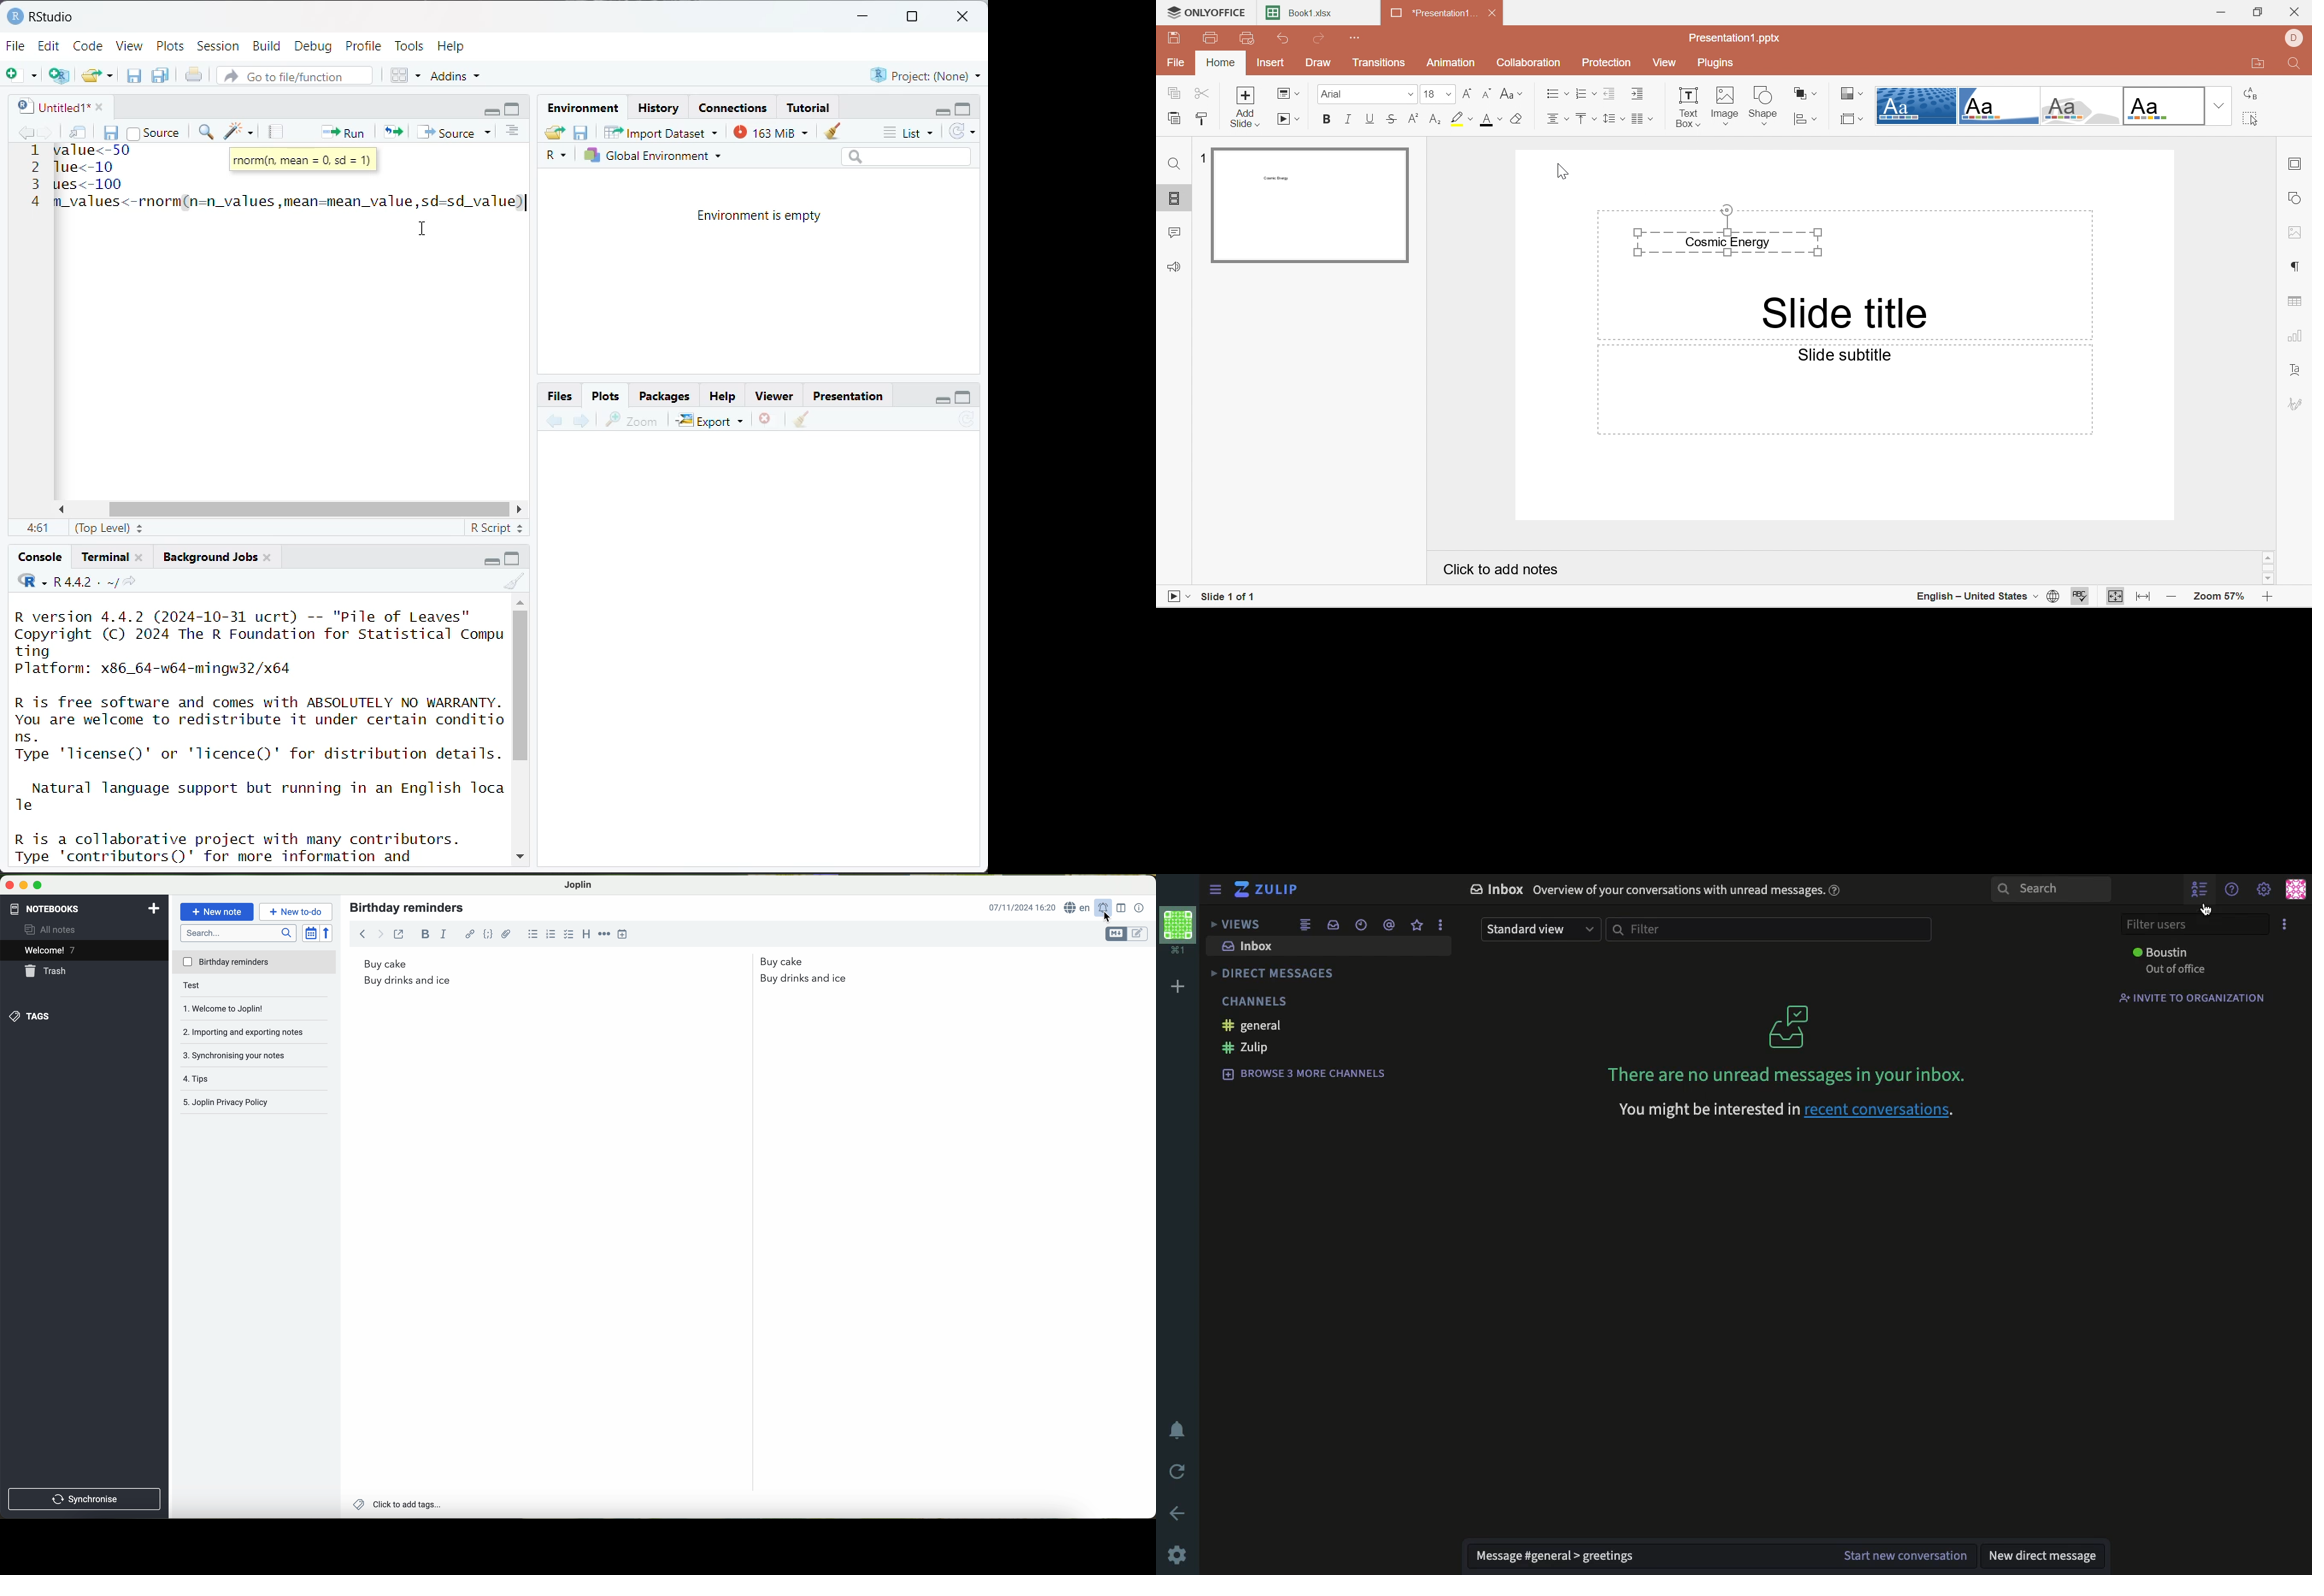 The width and height of the screenshot is (2324, 1596). Describe the element at coordinates (153, 132) in the screenshot. I see `source` at that location.